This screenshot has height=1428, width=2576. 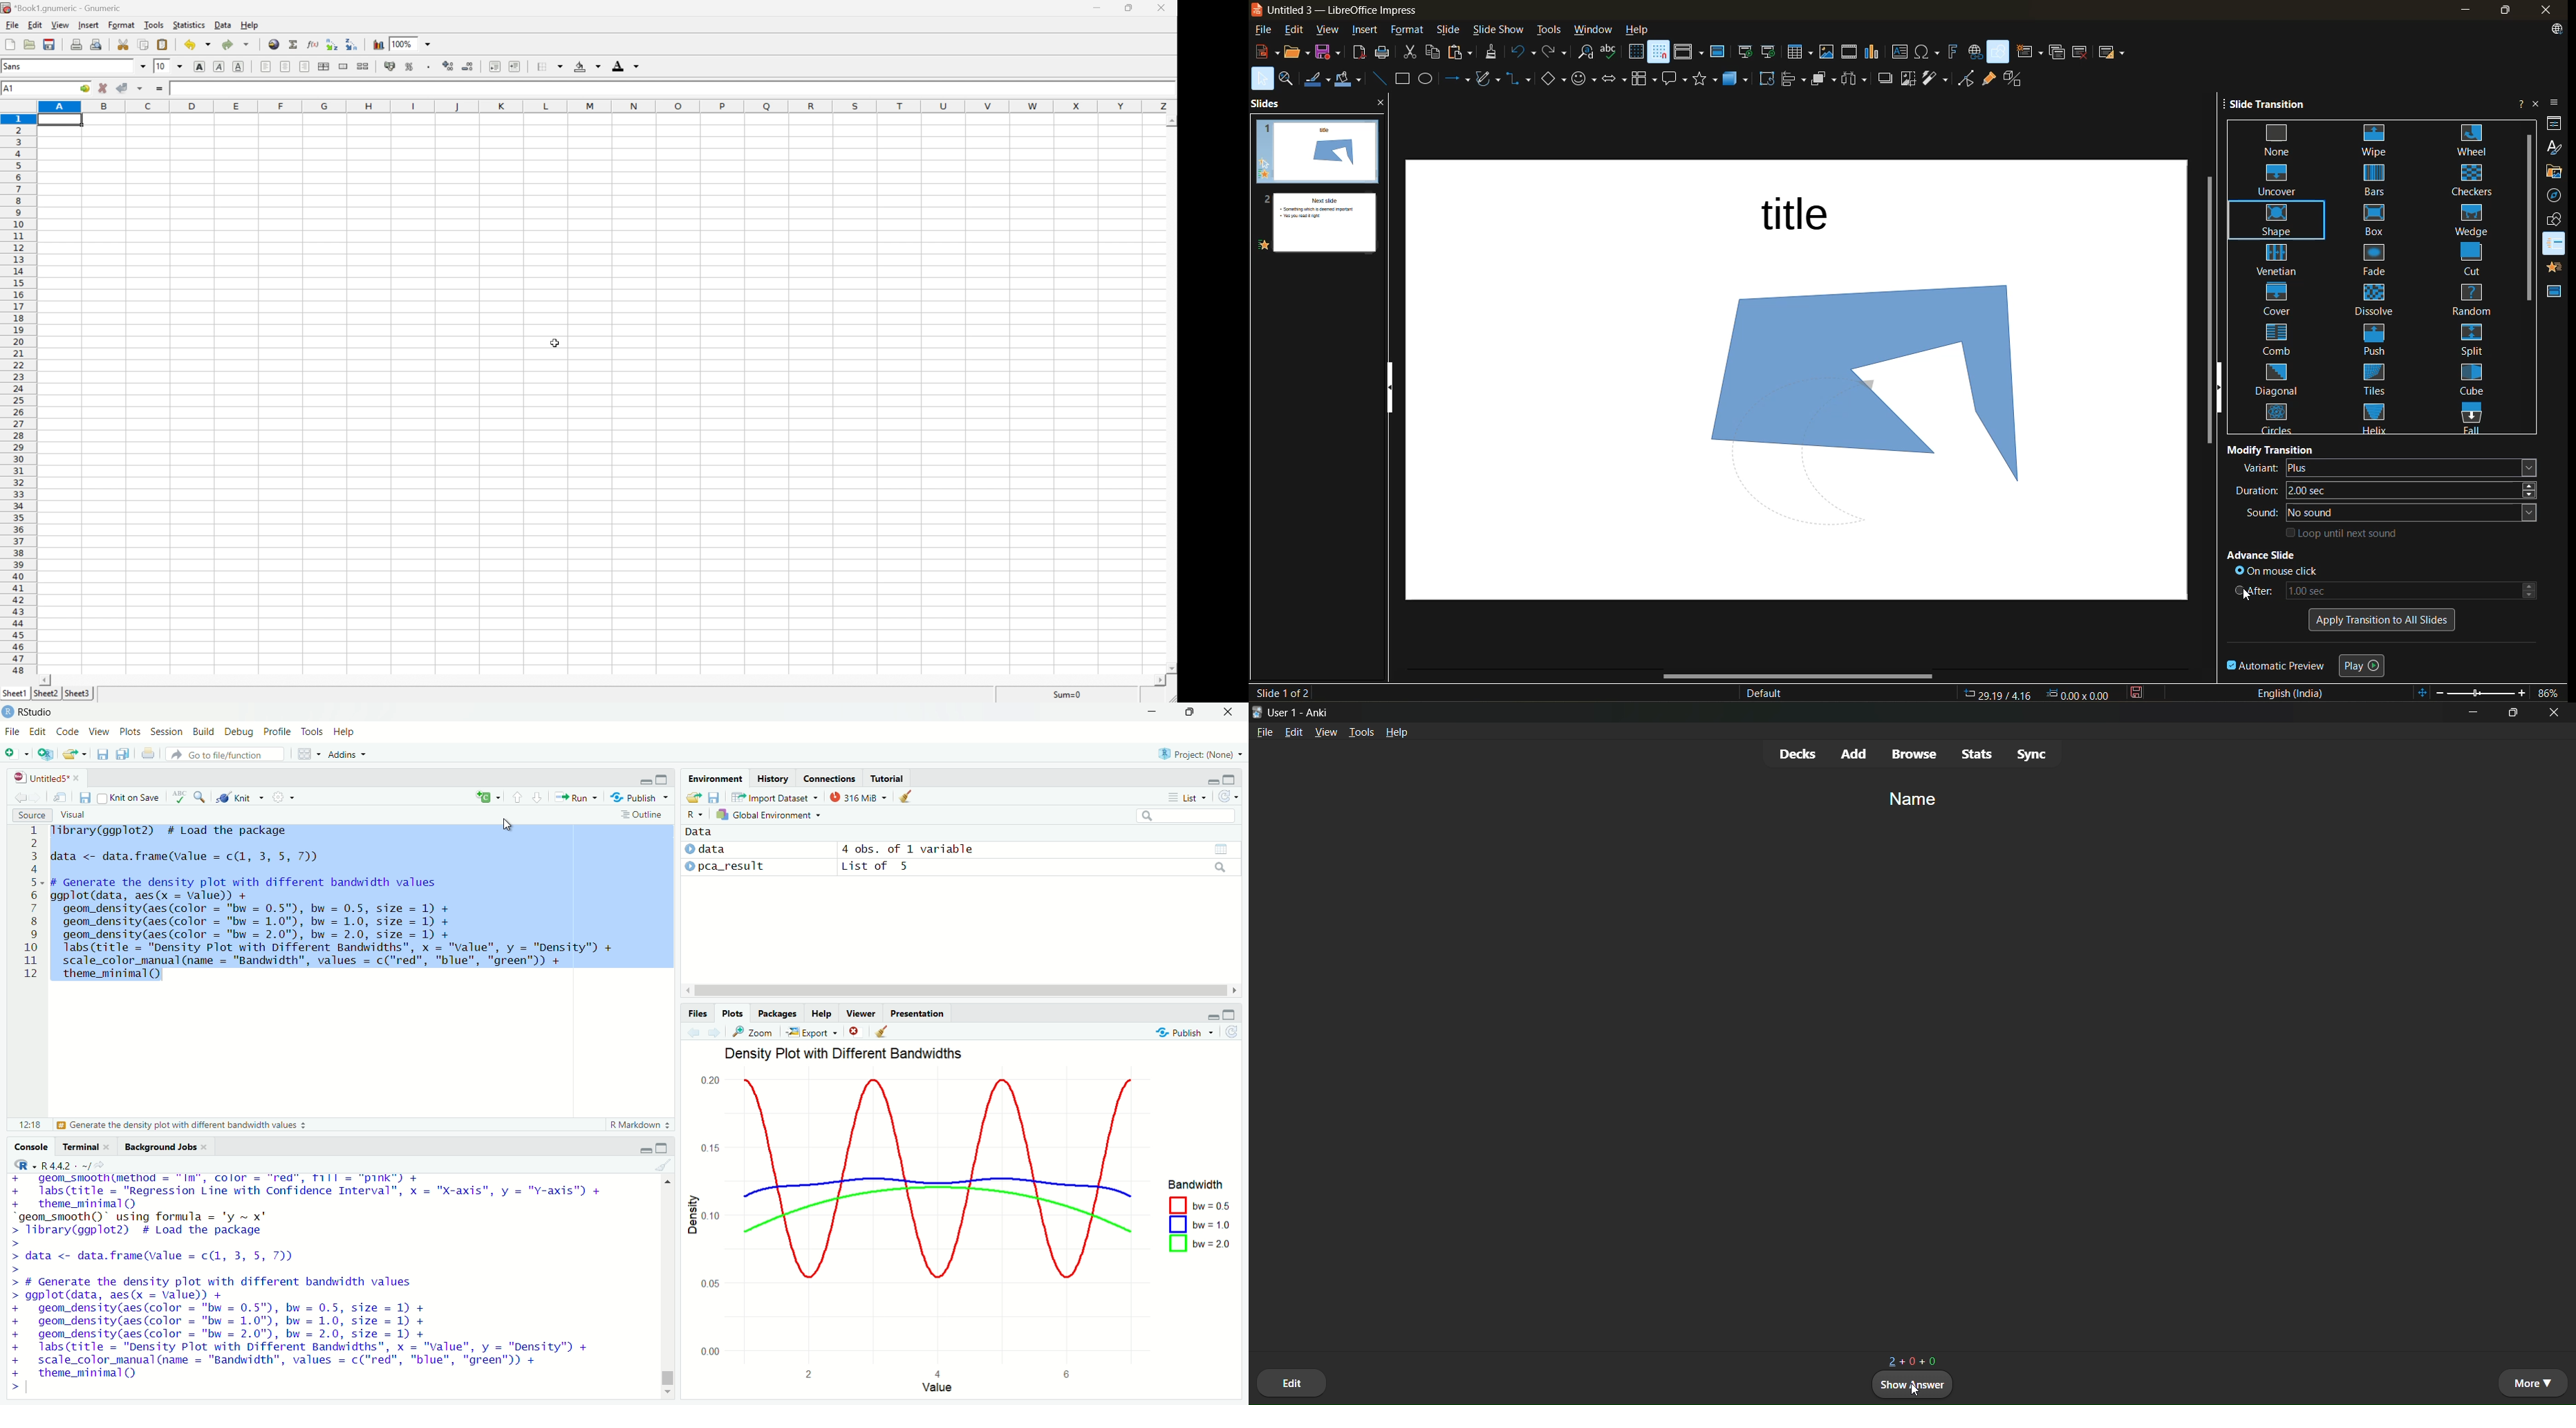 What do you see at coordinates (664, 1165) in the screenshot?
I see `Clear console` at bounding box center [664, 1165].